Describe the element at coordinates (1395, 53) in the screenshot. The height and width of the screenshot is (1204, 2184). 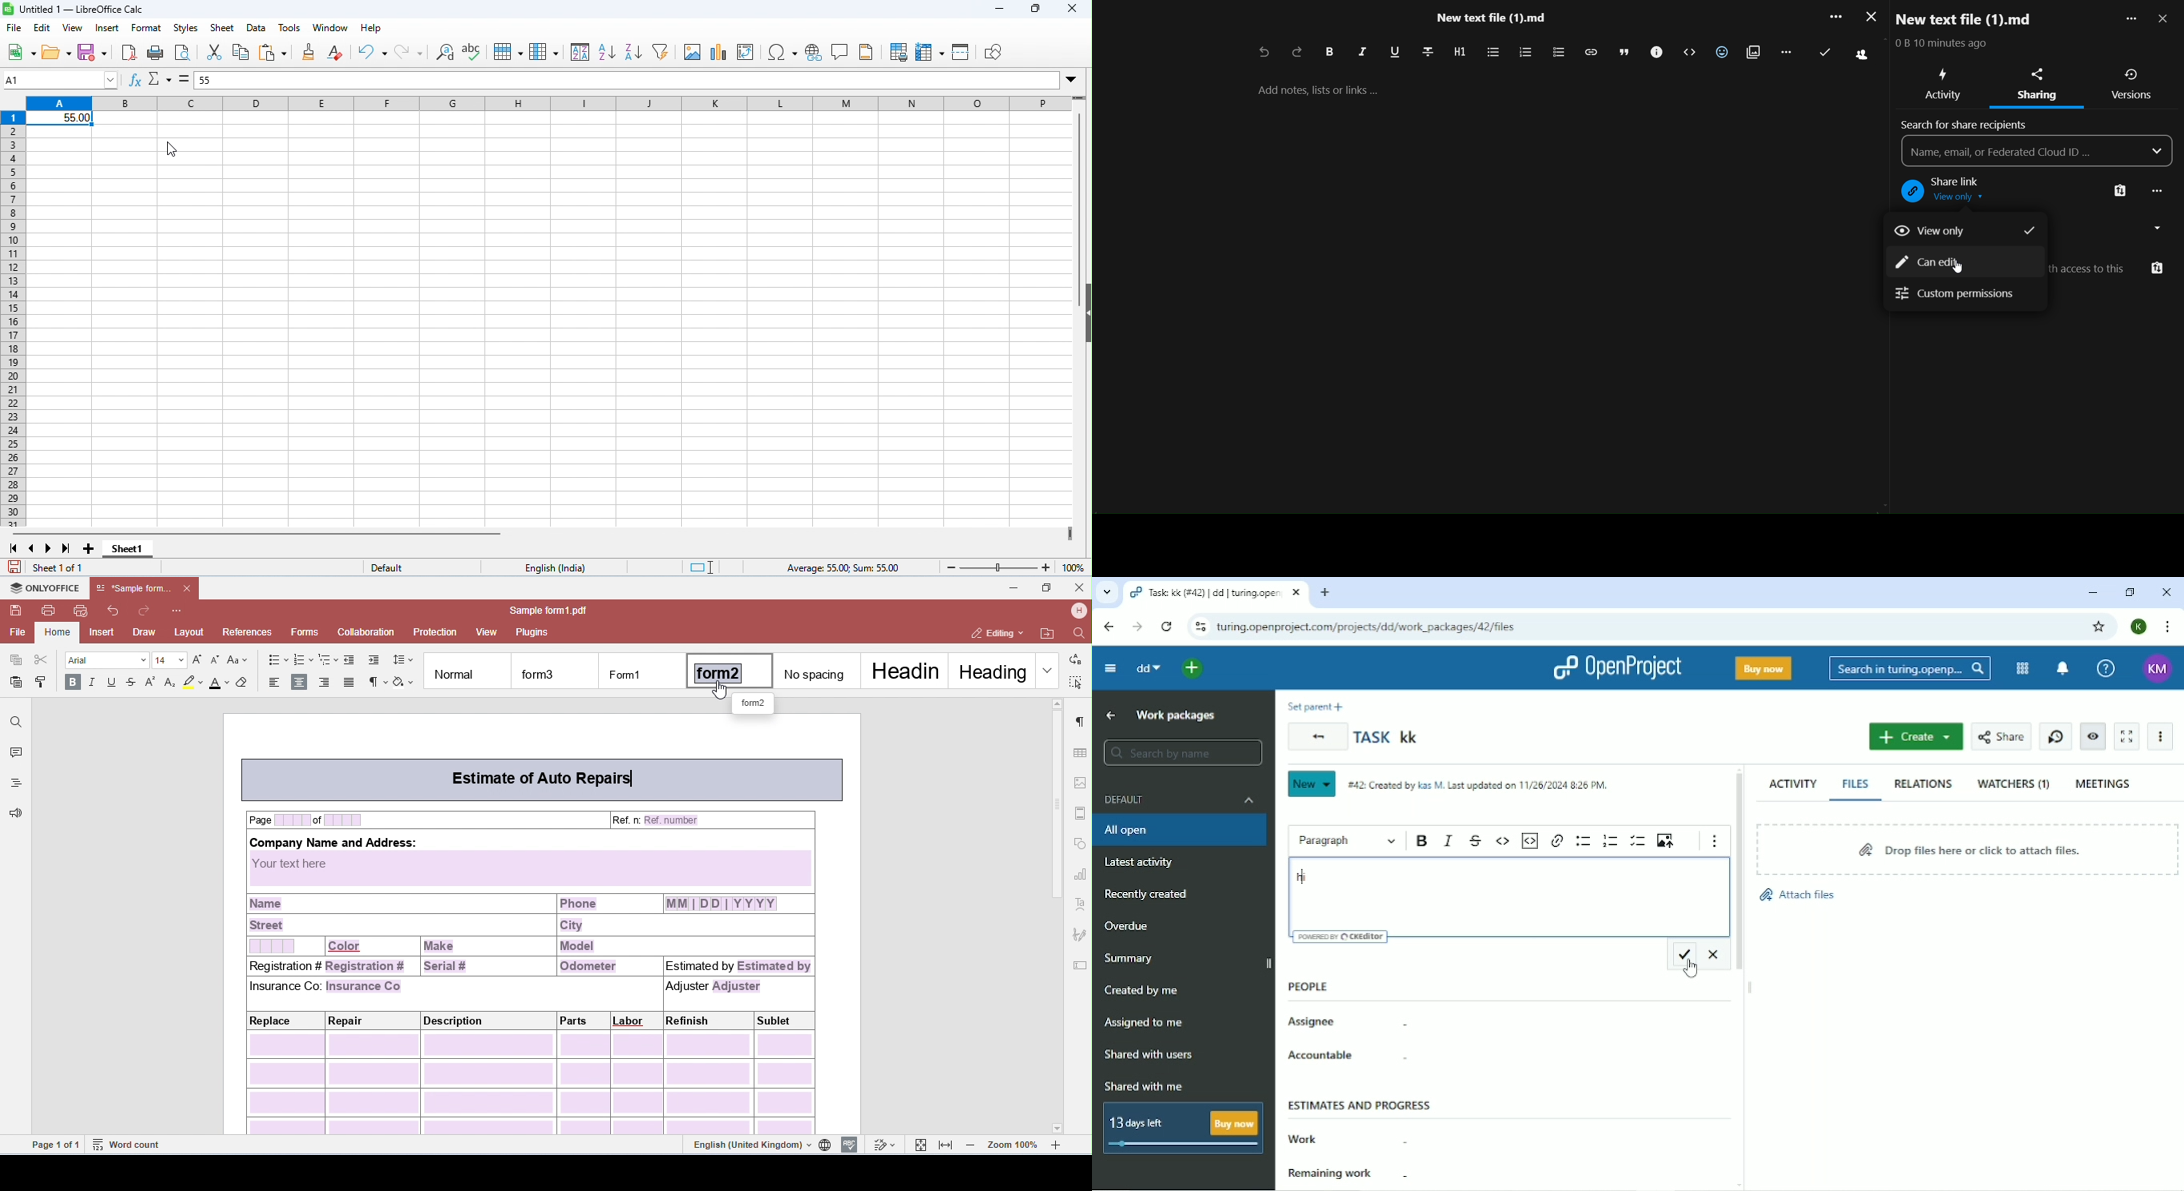
I see `underline` at that location.